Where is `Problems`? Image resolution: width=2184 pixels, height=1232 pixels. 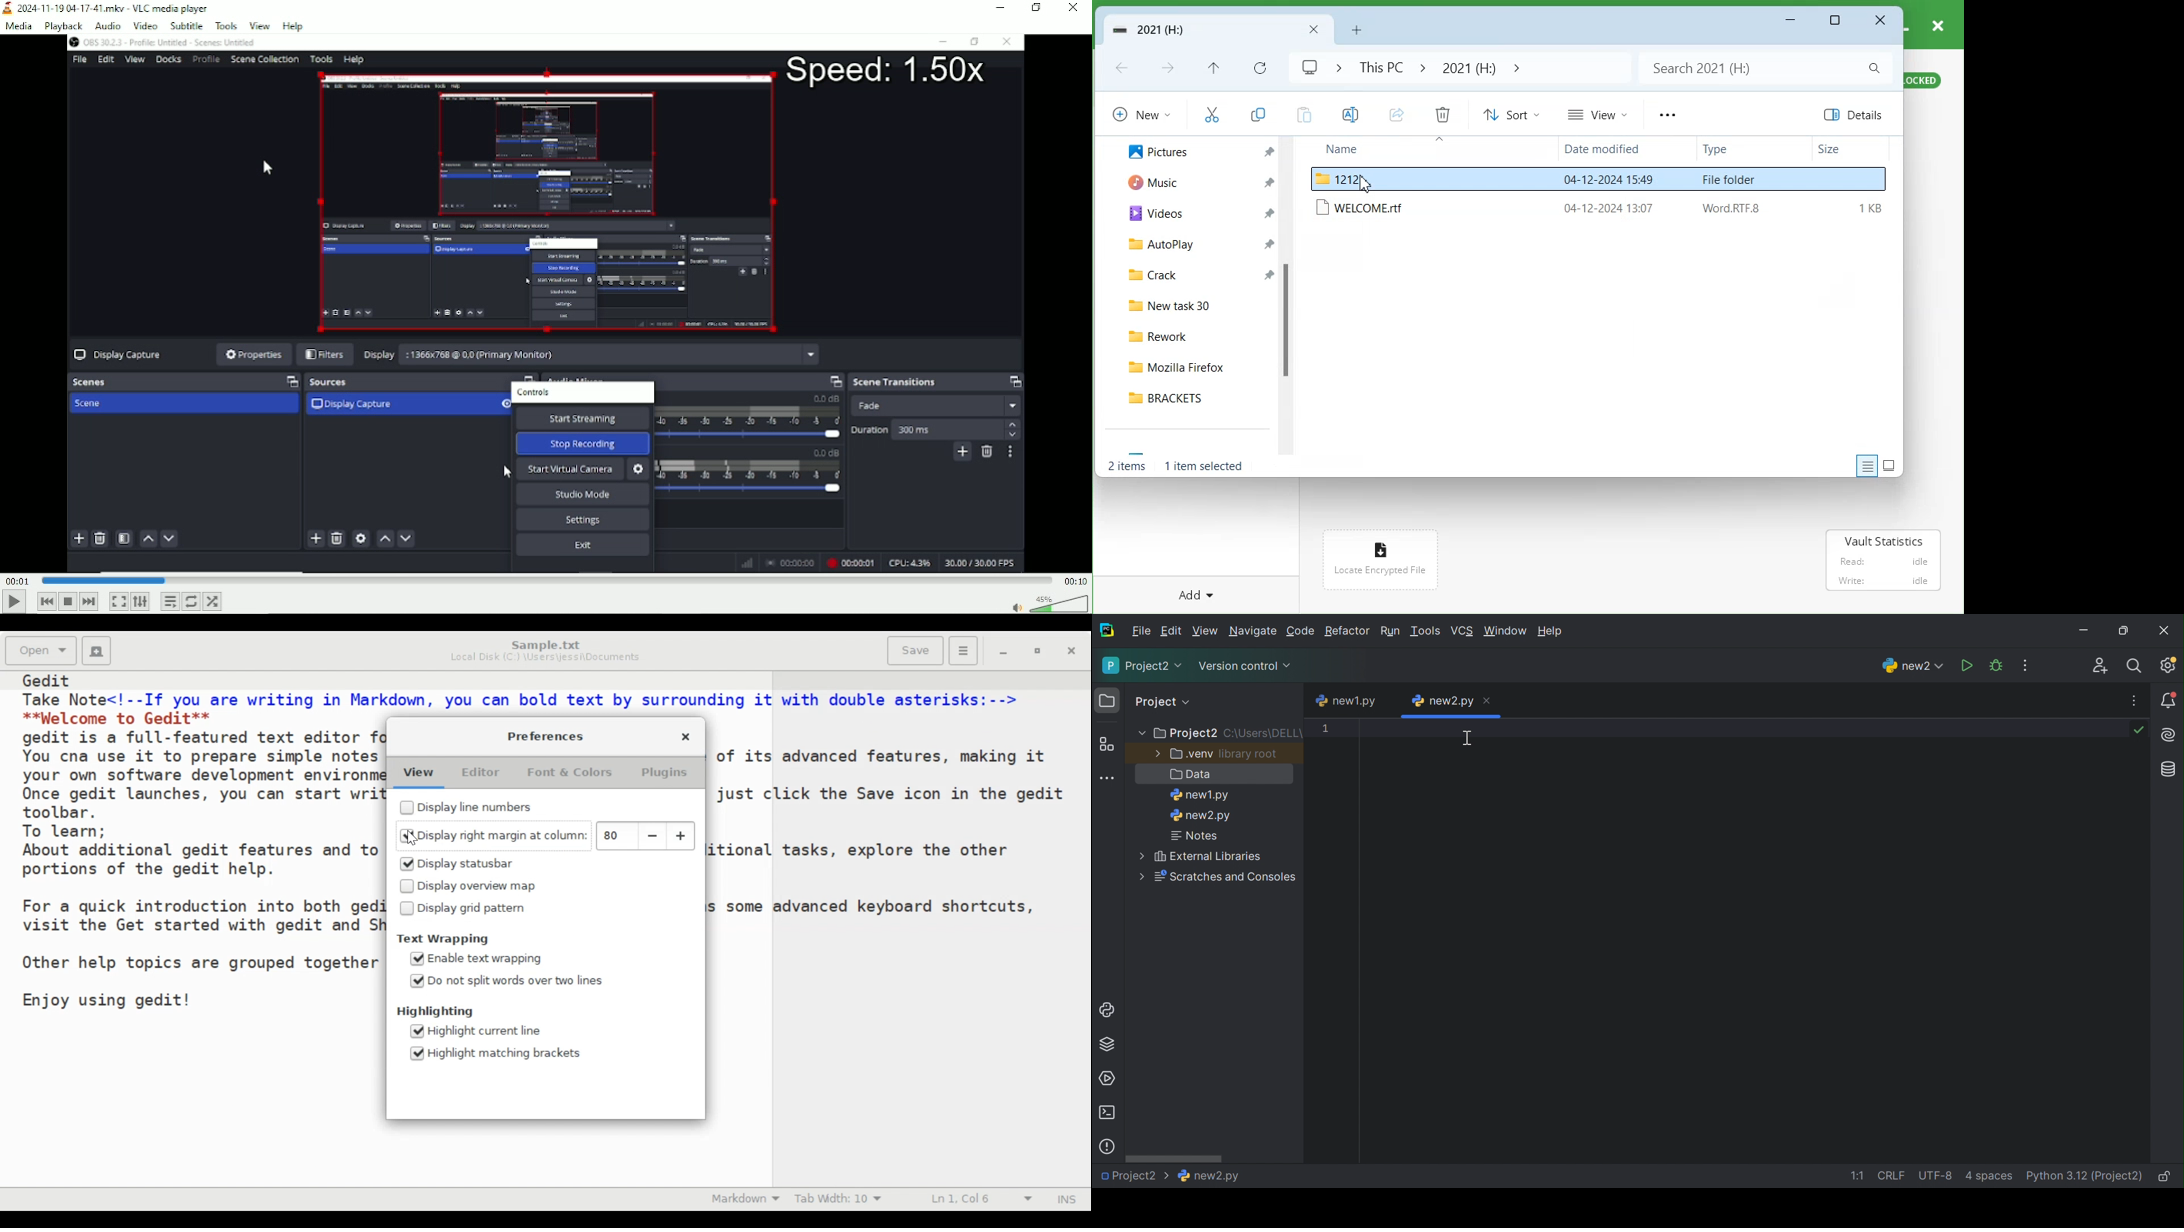
Problems is located at coordinates (1107, 1147).